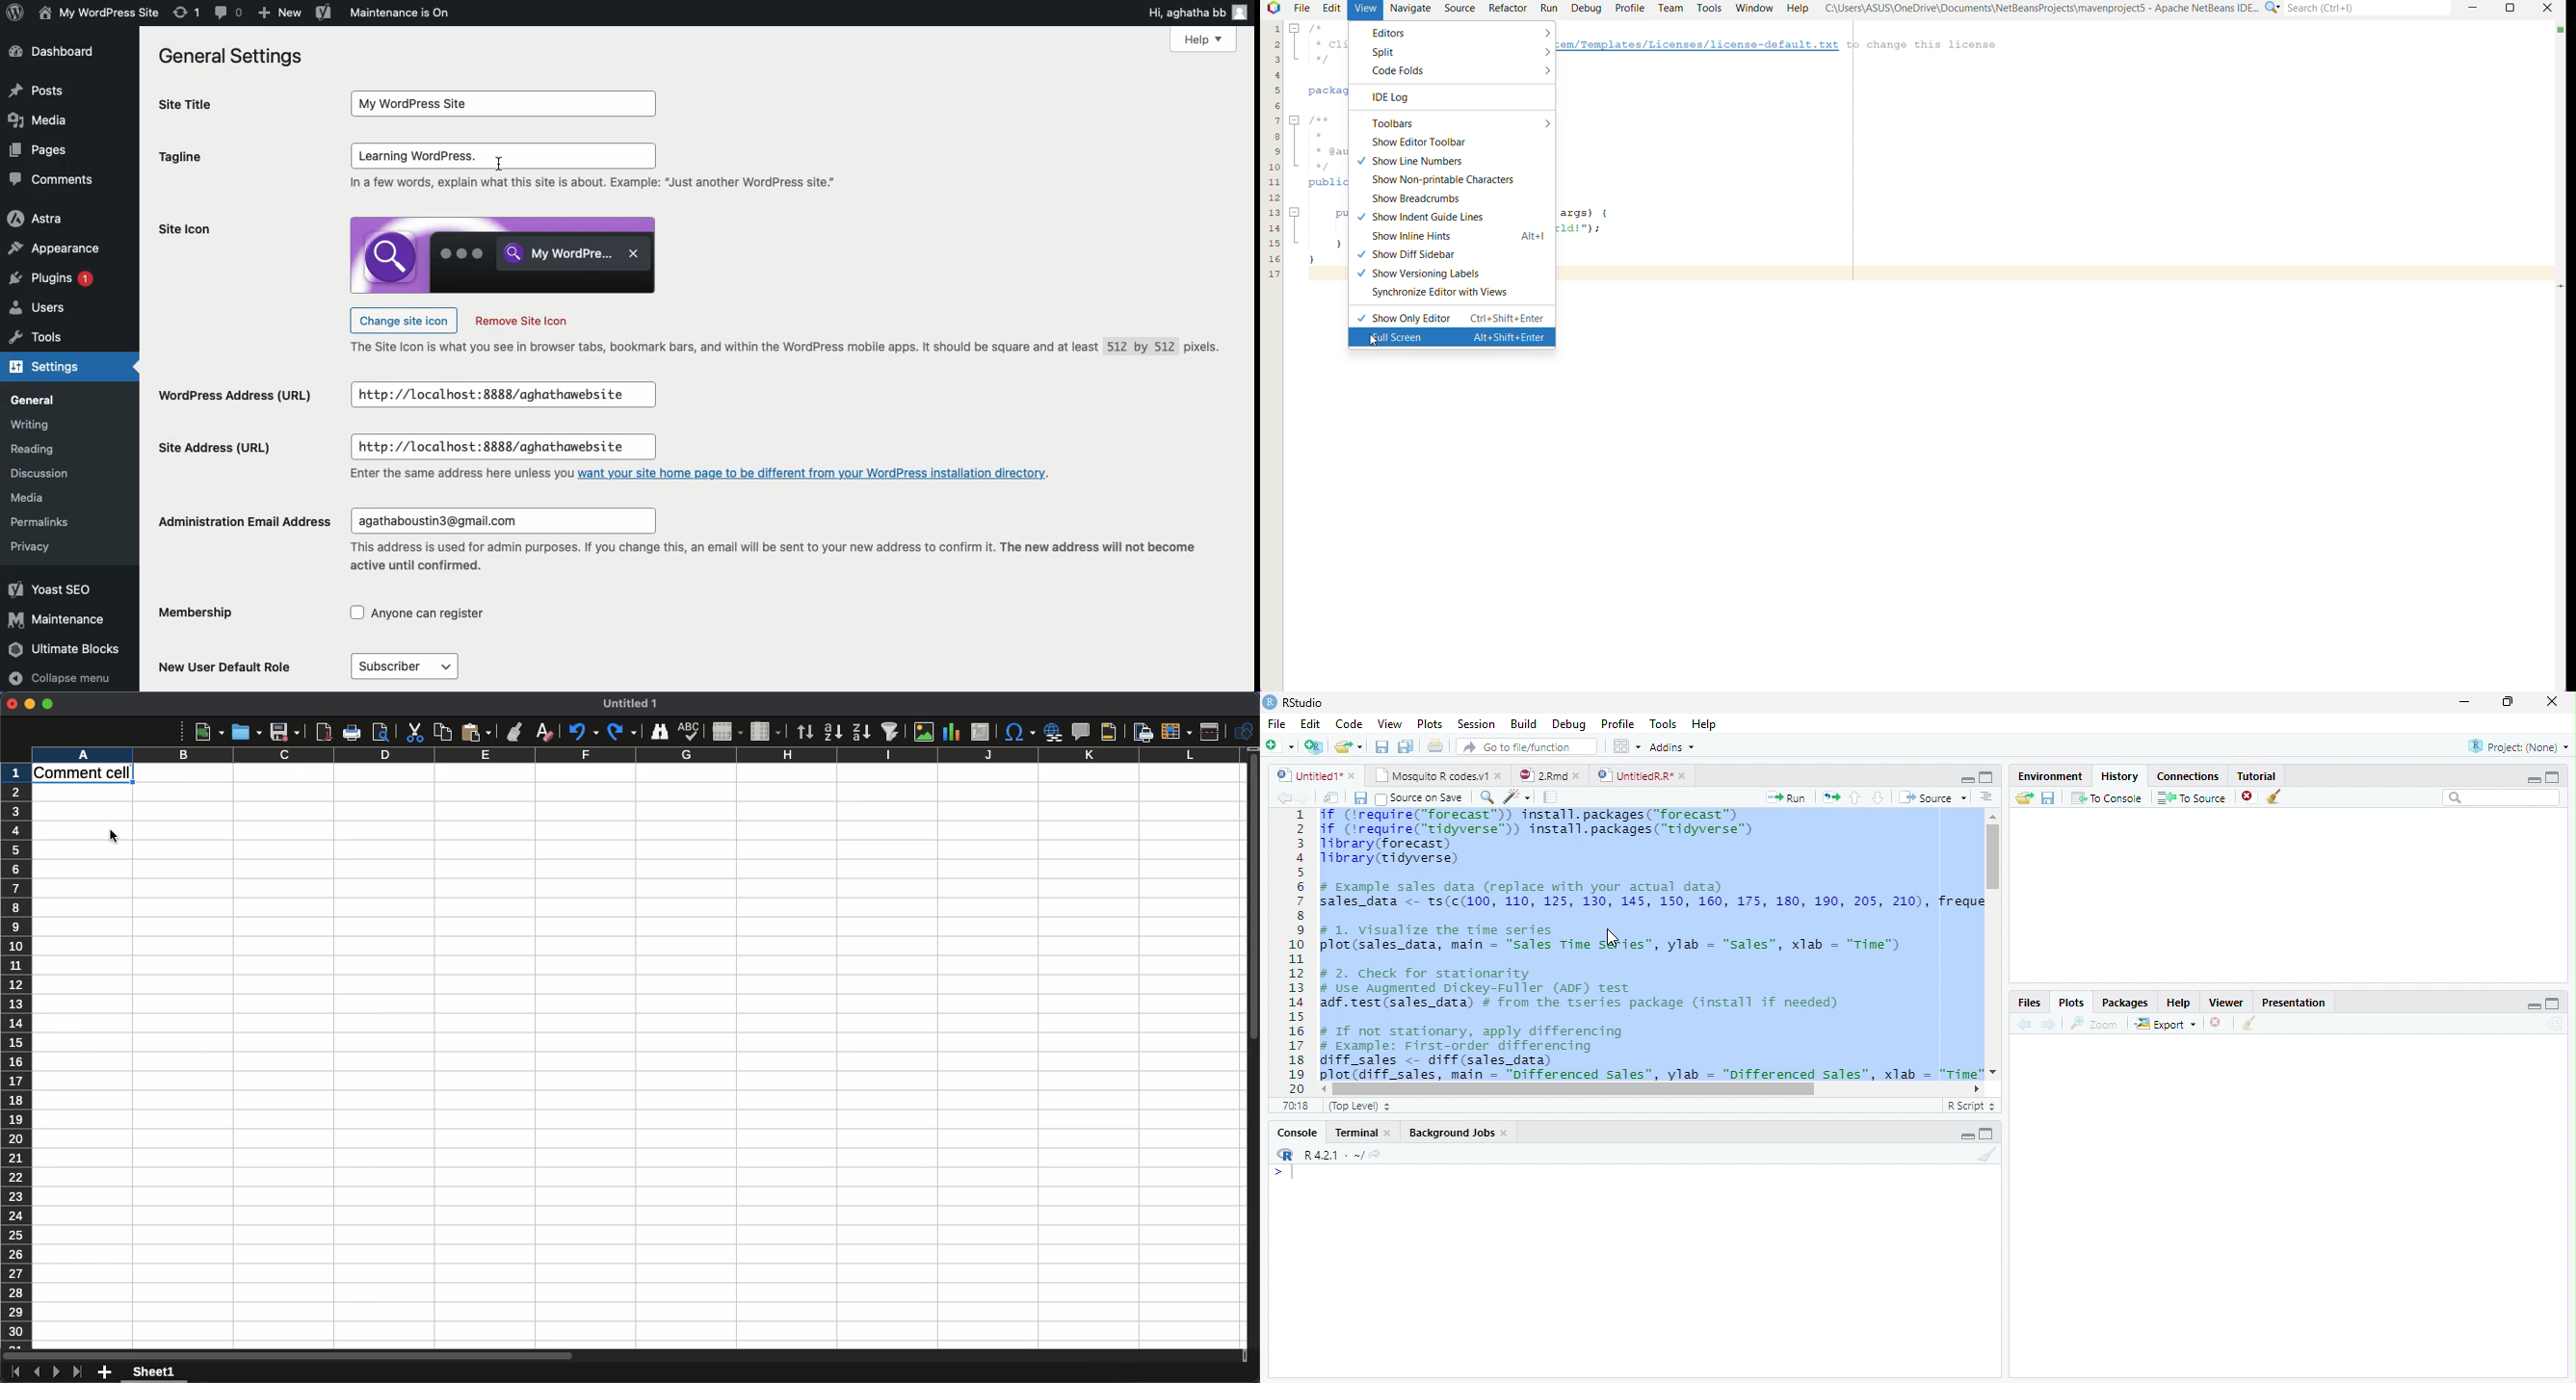 This screenshot has height=1400, width=2576. I want to click on Profile, so click(1618, 725).